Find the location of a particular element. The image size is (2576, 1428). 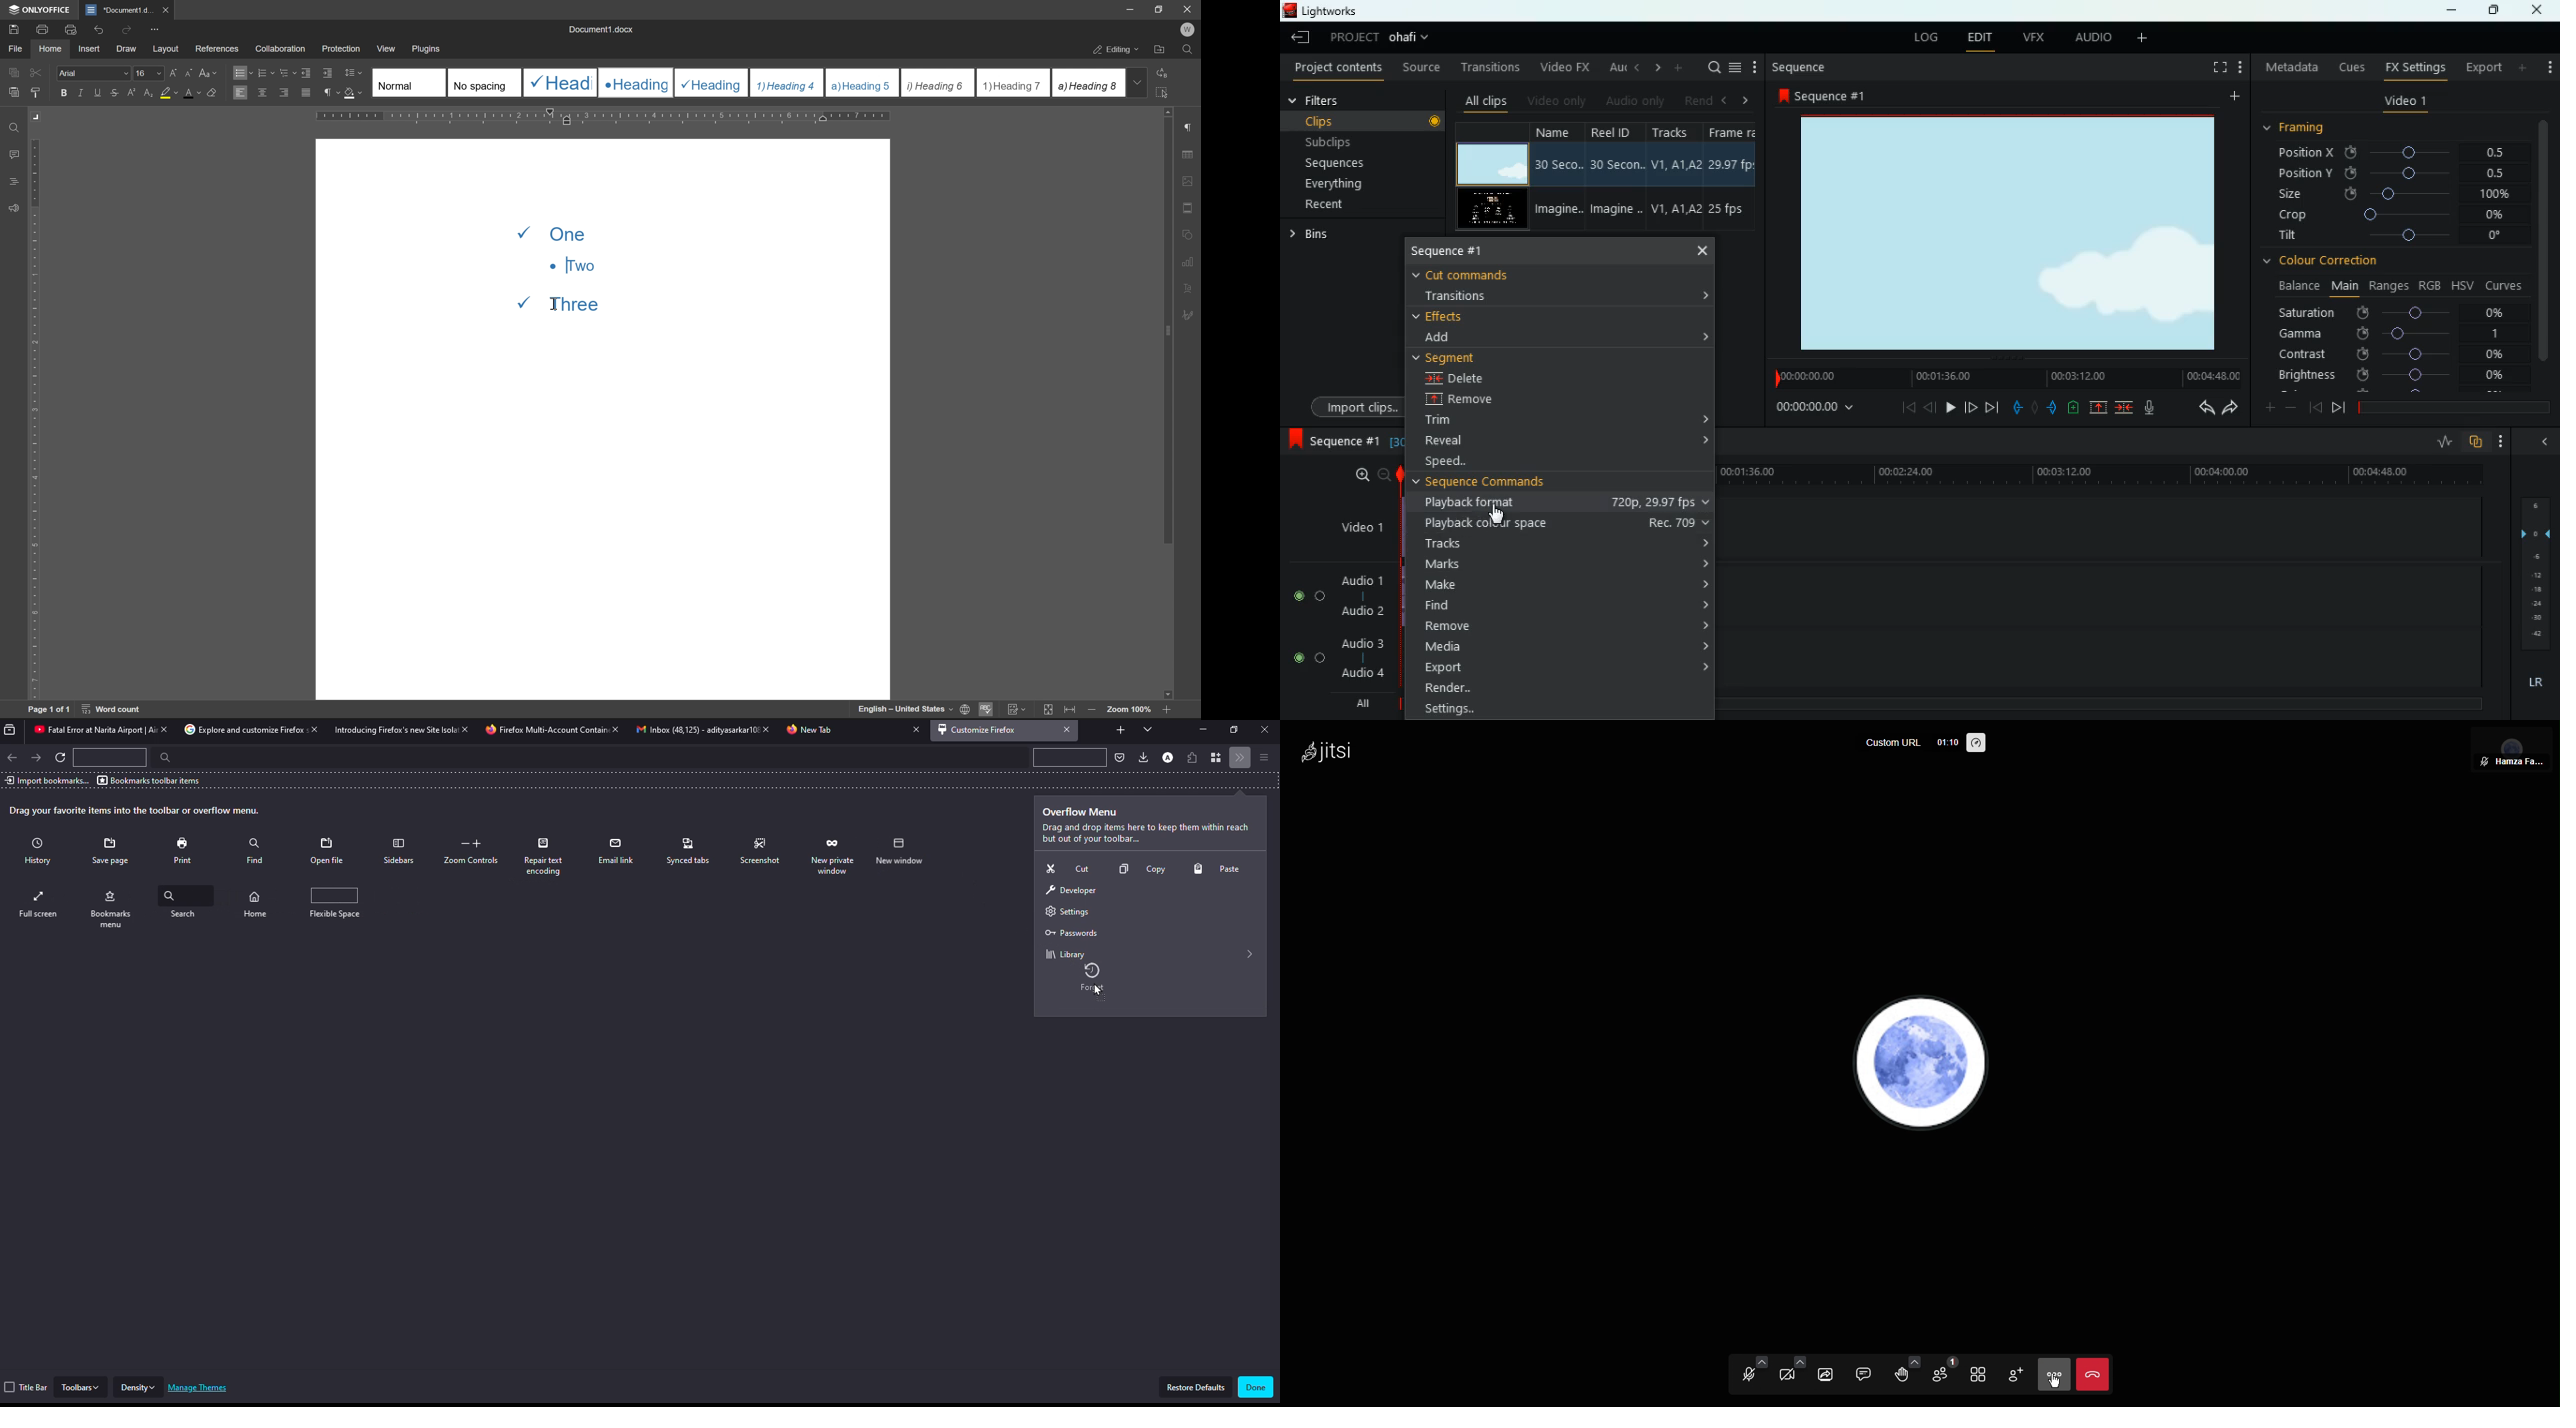

Margin is located at coordinates (38, 117).